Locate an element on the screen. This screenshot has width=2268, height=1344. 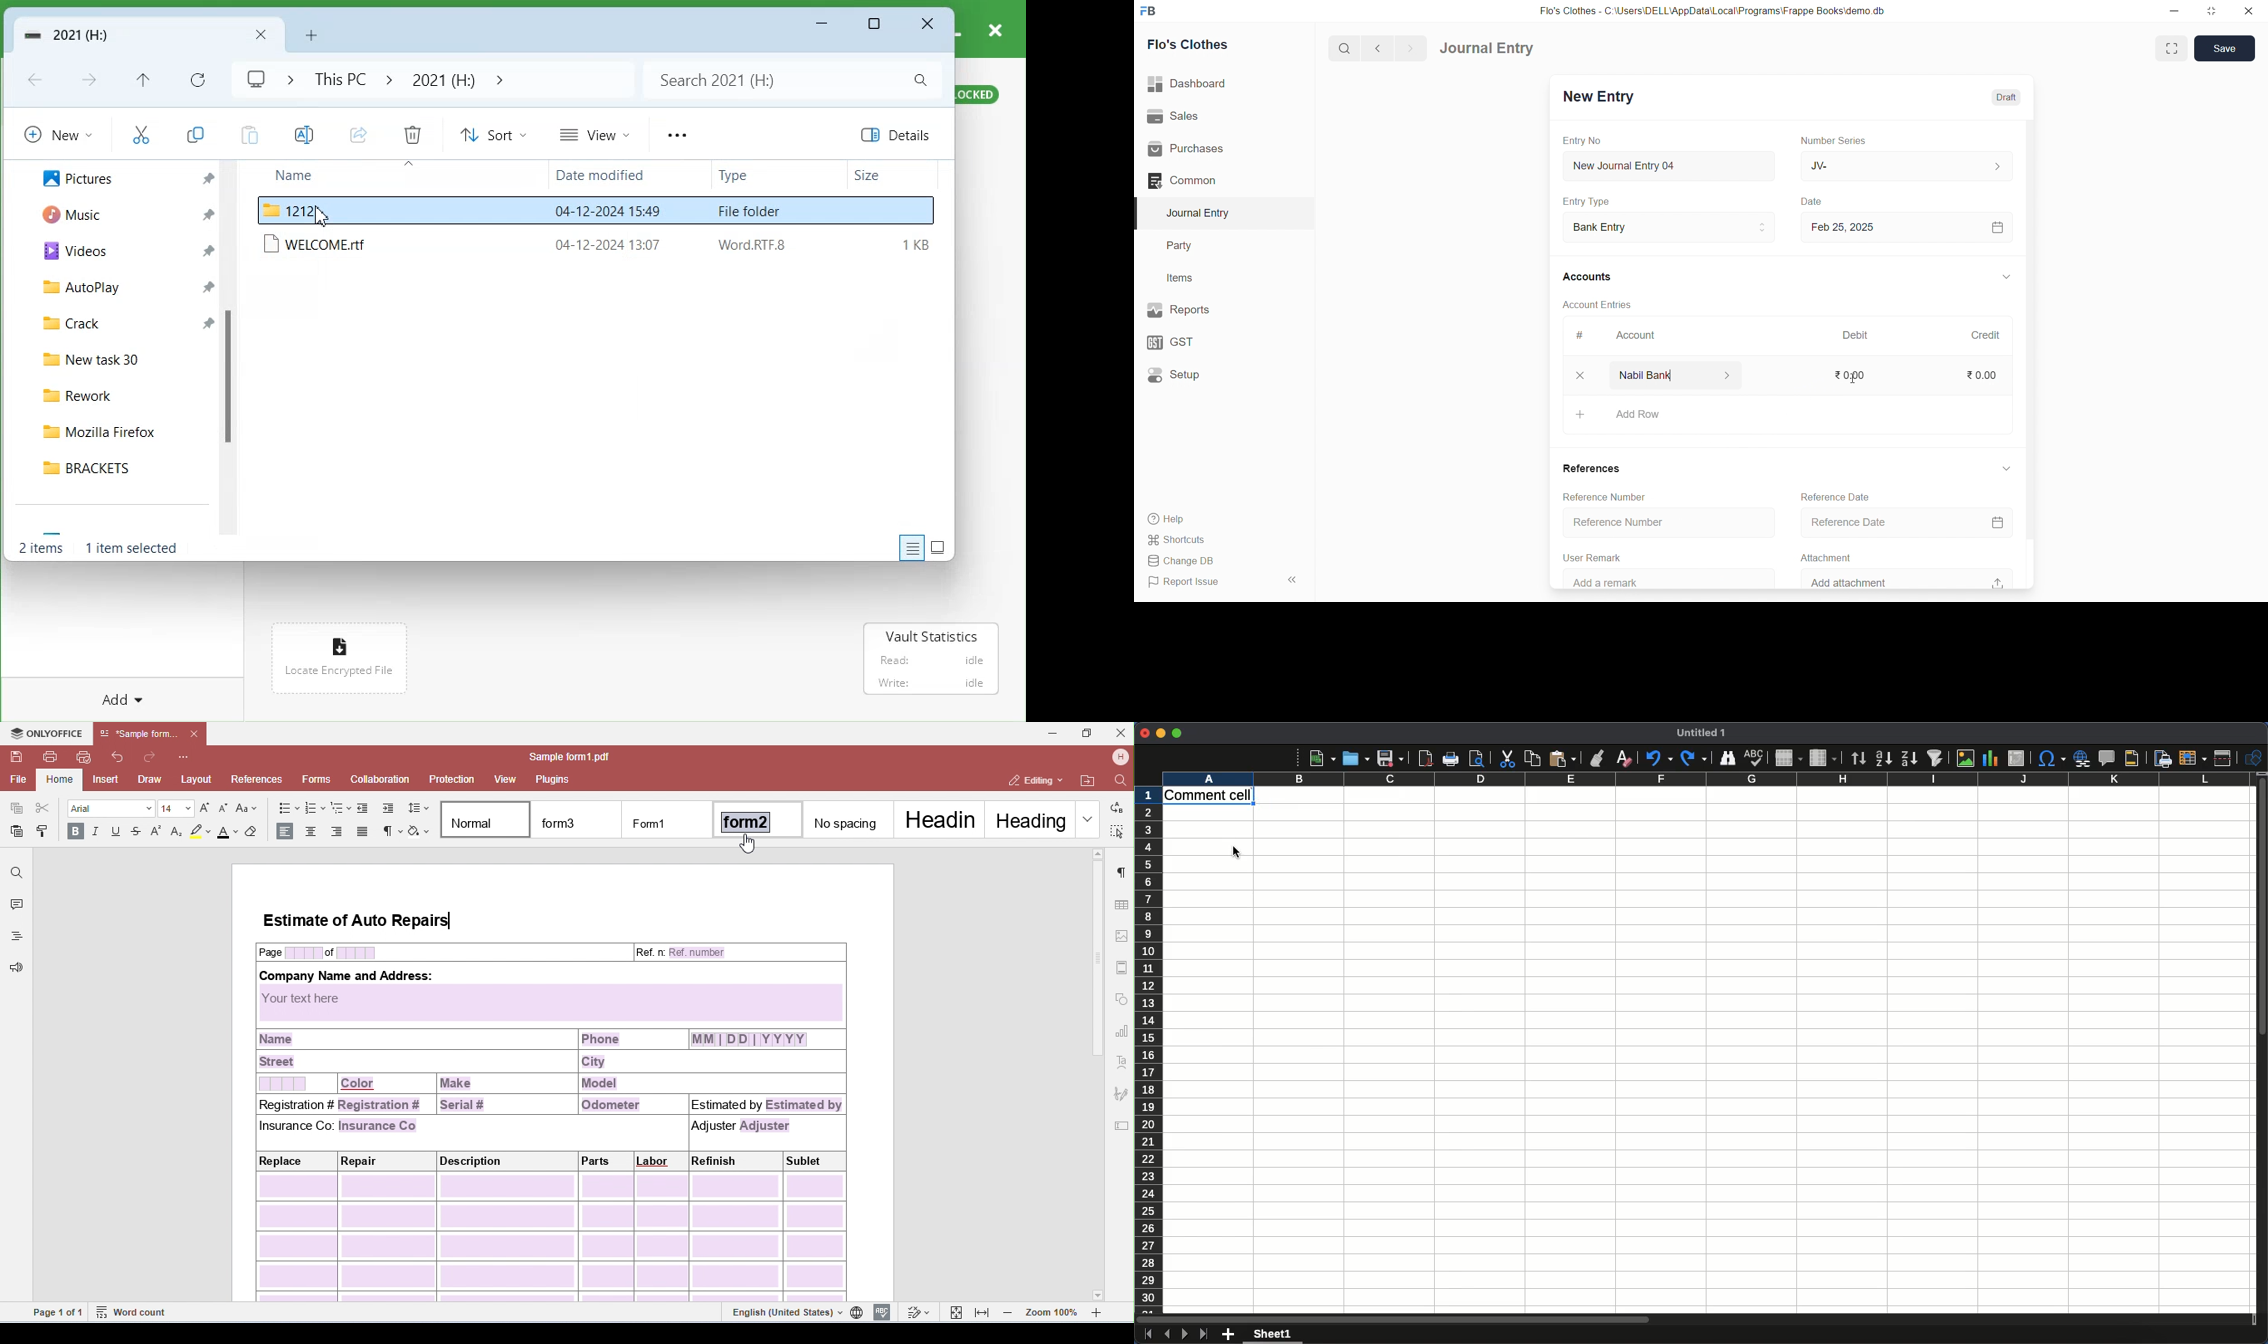
Autofilter is located at coordinates (1938, 757).